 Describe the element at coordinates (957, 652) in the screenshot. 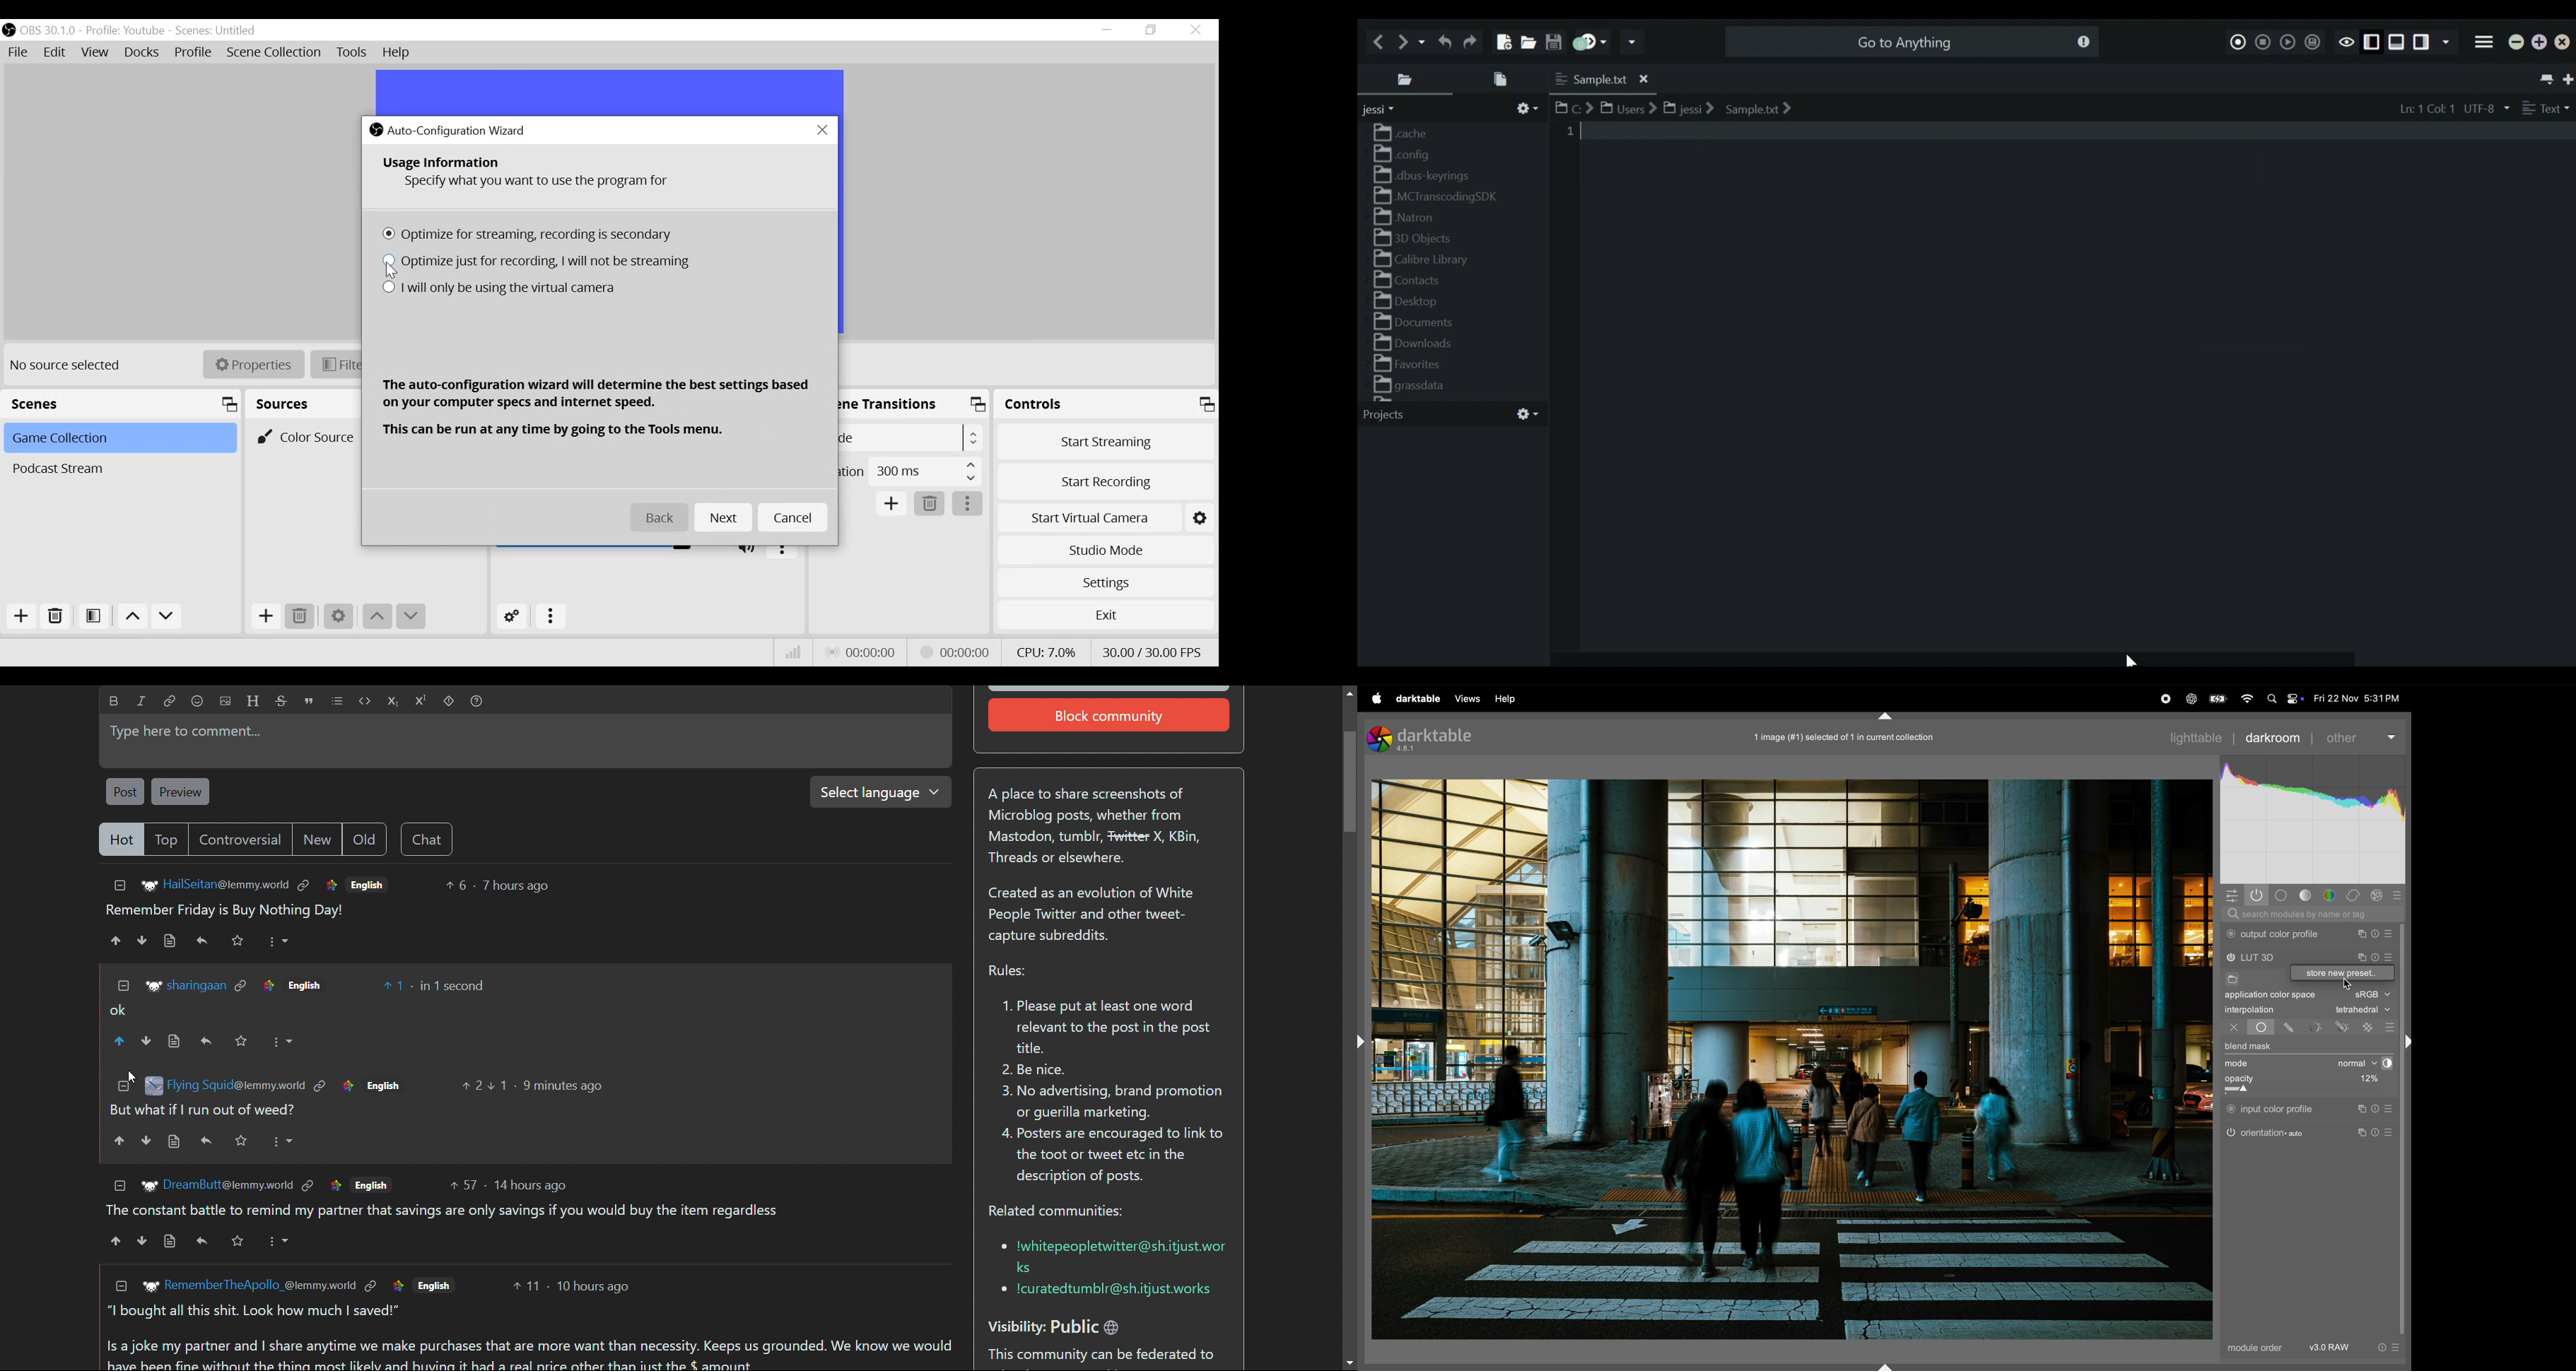

I see `Stream ` at that location.